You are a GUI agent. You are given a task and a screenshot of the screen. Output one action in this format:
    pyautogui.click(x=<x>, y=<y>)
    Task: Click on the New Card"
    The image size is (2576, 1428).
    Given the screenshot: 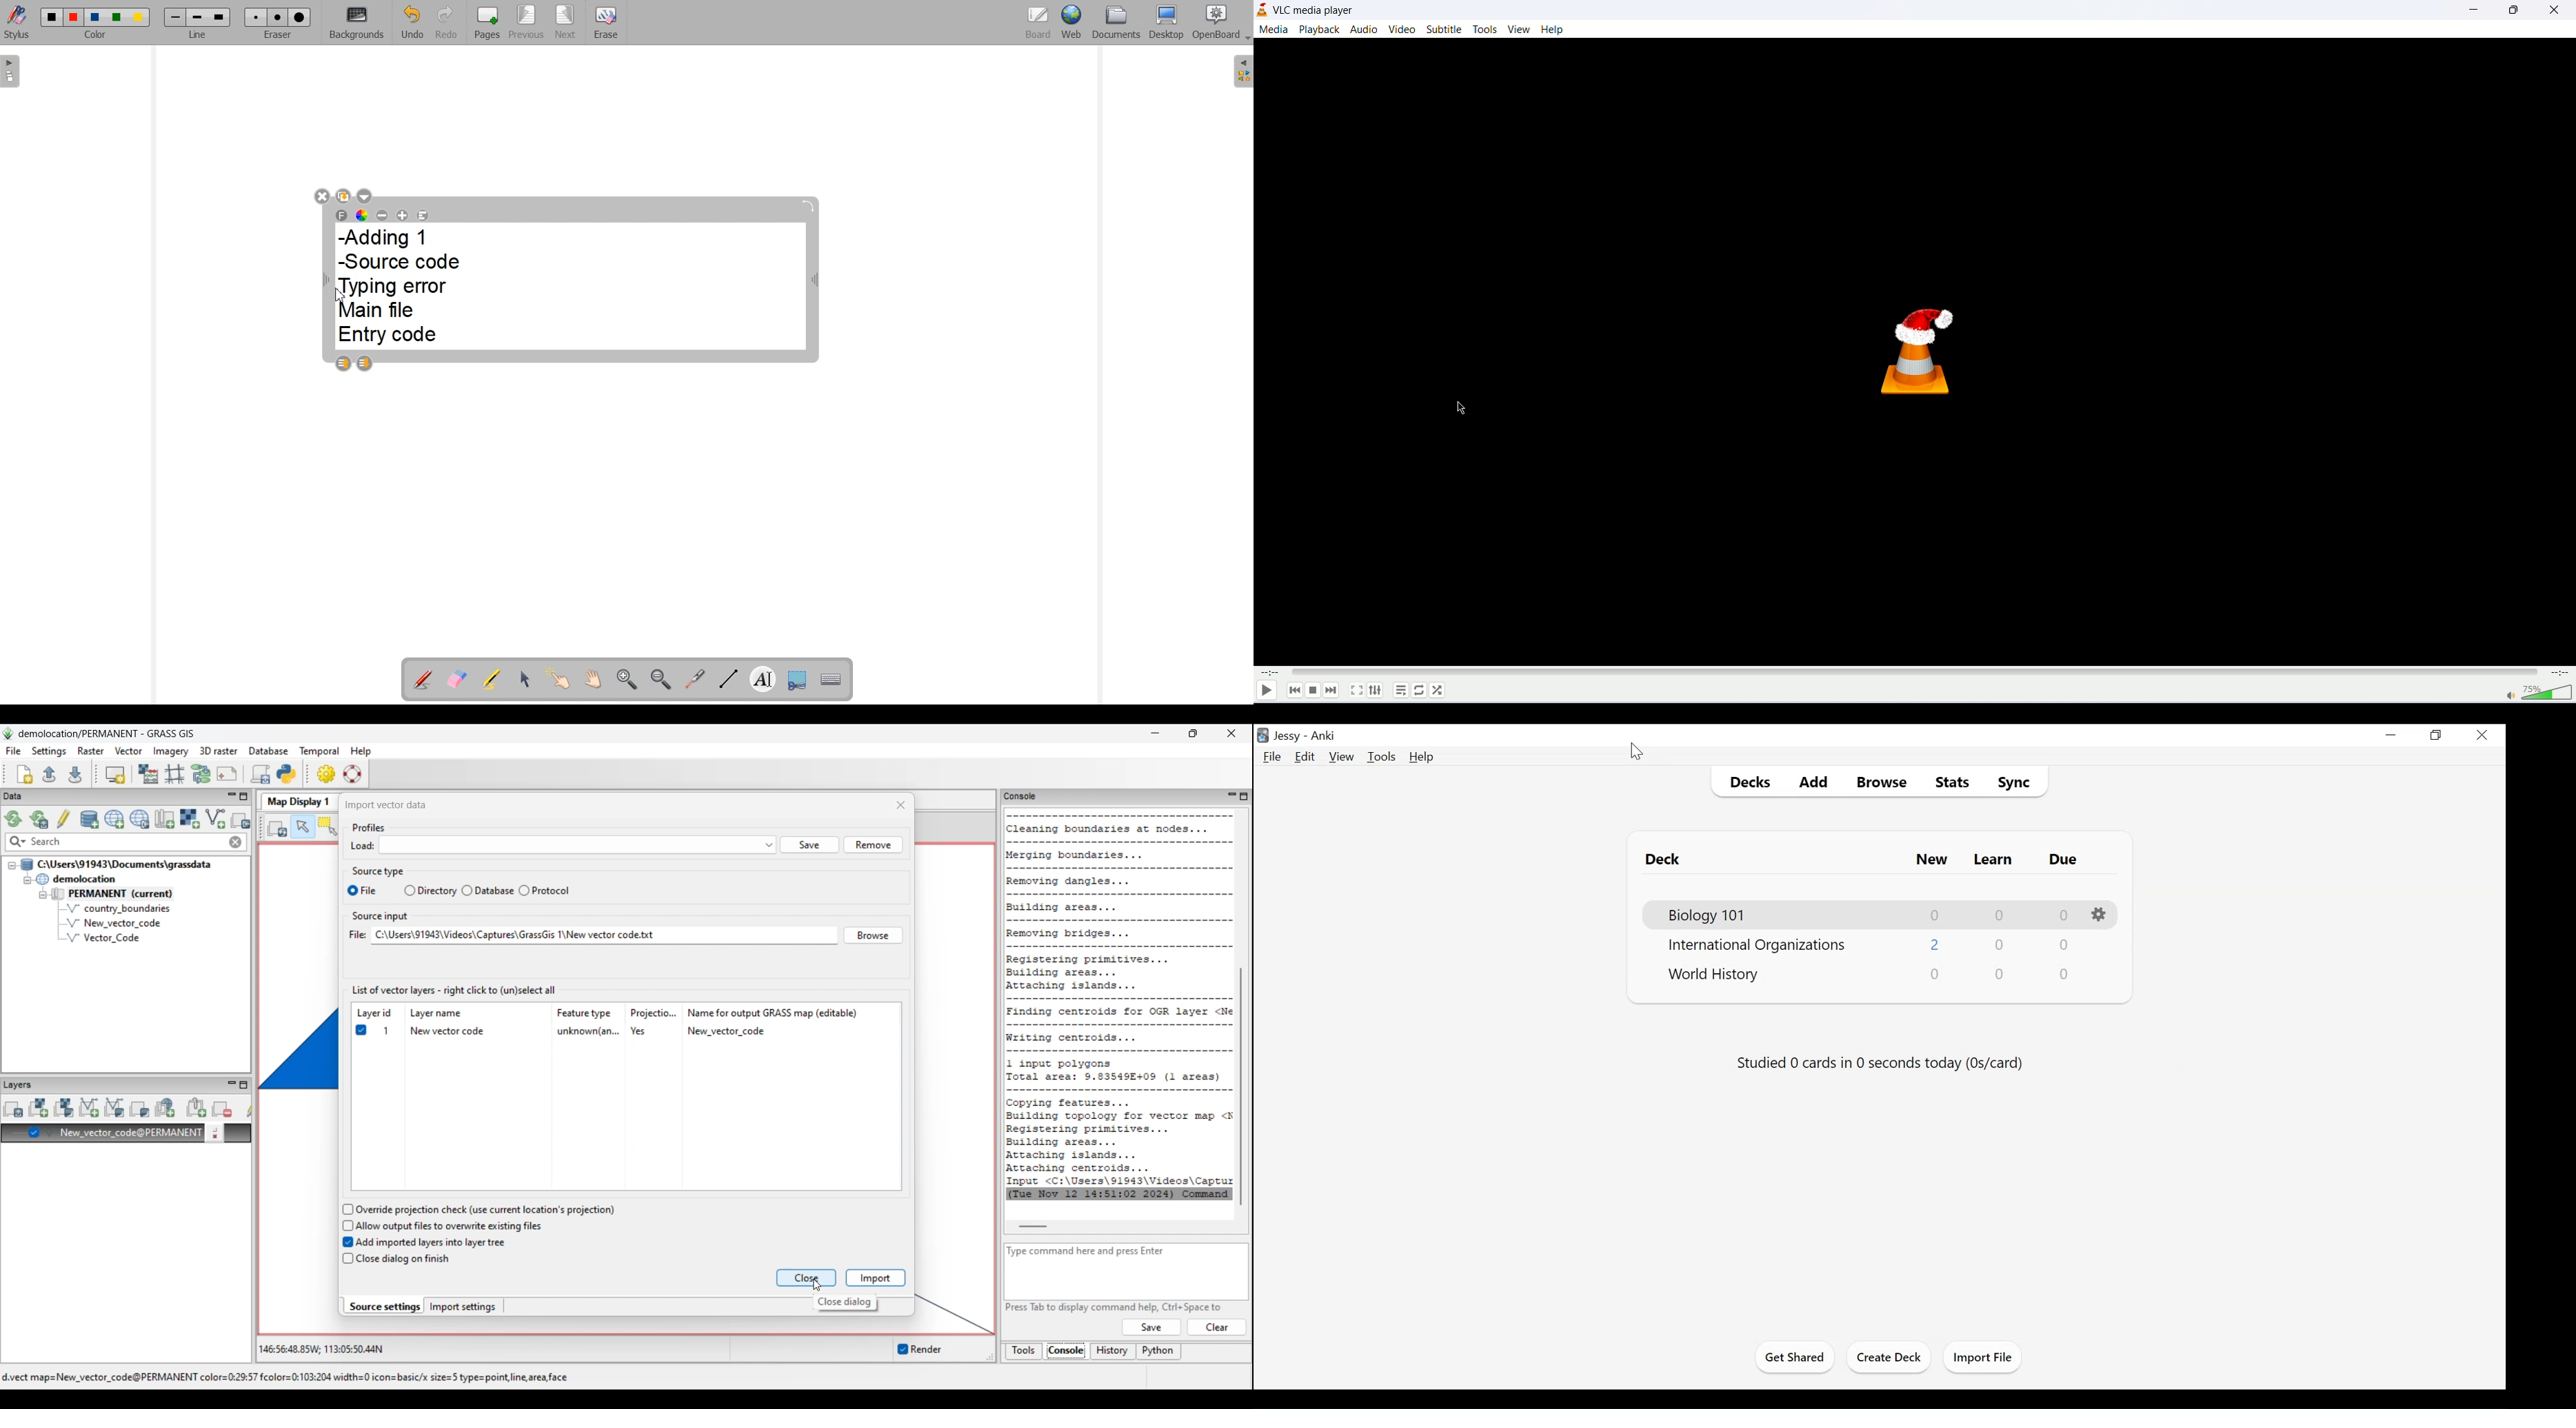 What is the action you would take?
    pyautogui.click(x=1934, y=974)
    